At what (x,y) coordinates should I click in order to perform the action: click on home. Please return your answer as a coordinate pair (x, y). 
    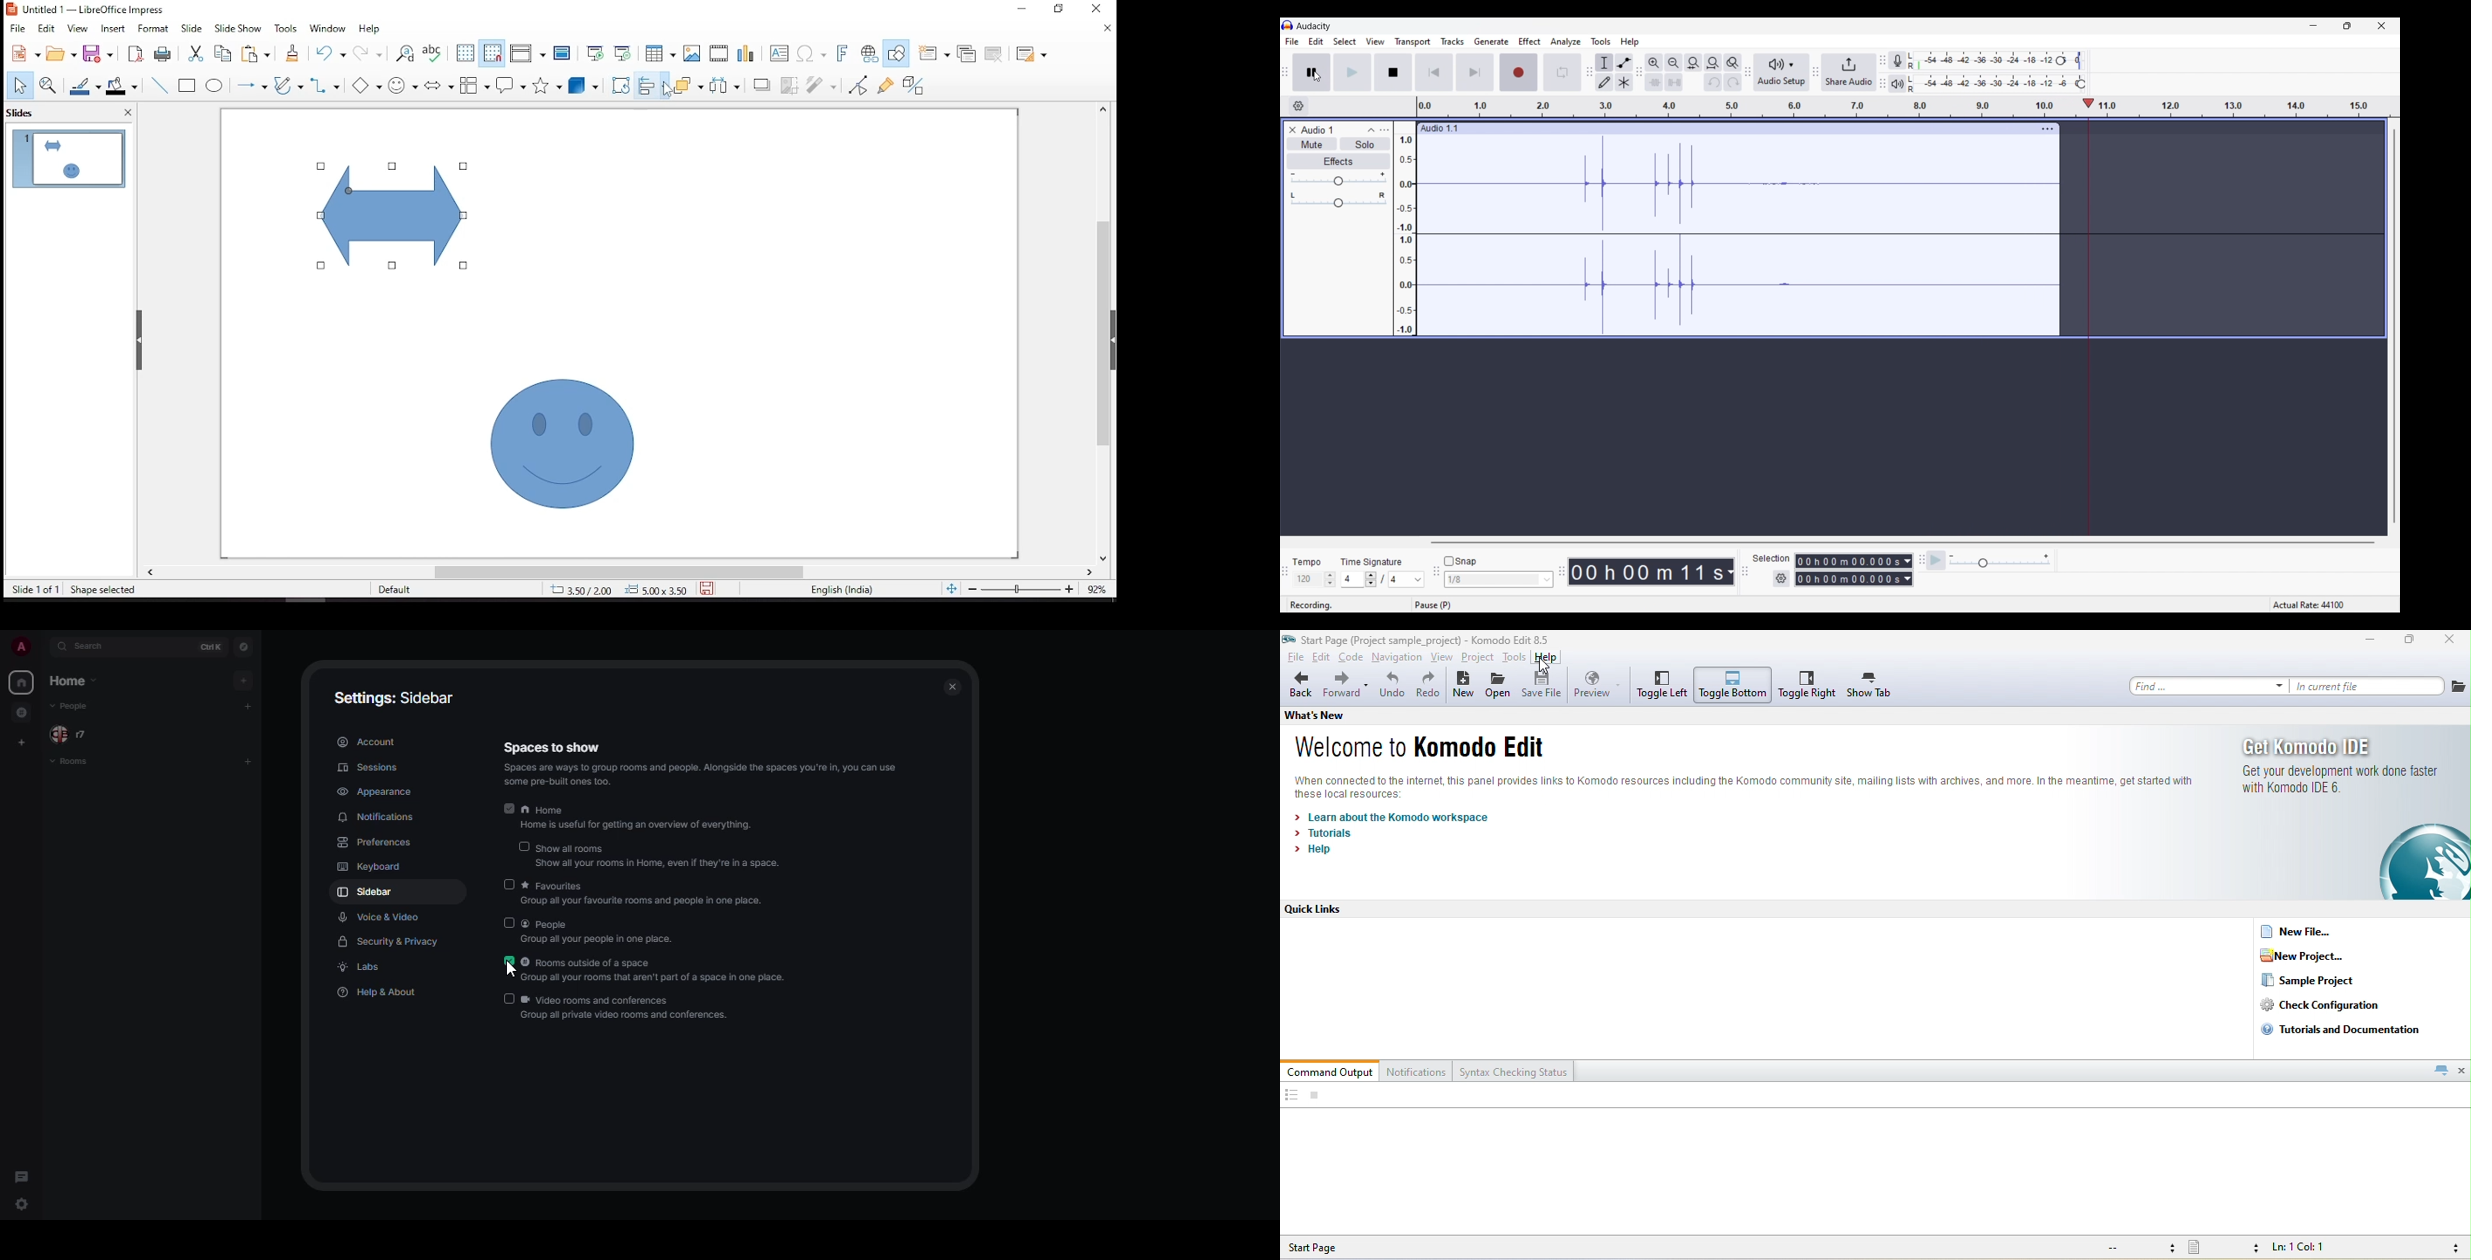
    Looking at the image, I should click on (74, 682).